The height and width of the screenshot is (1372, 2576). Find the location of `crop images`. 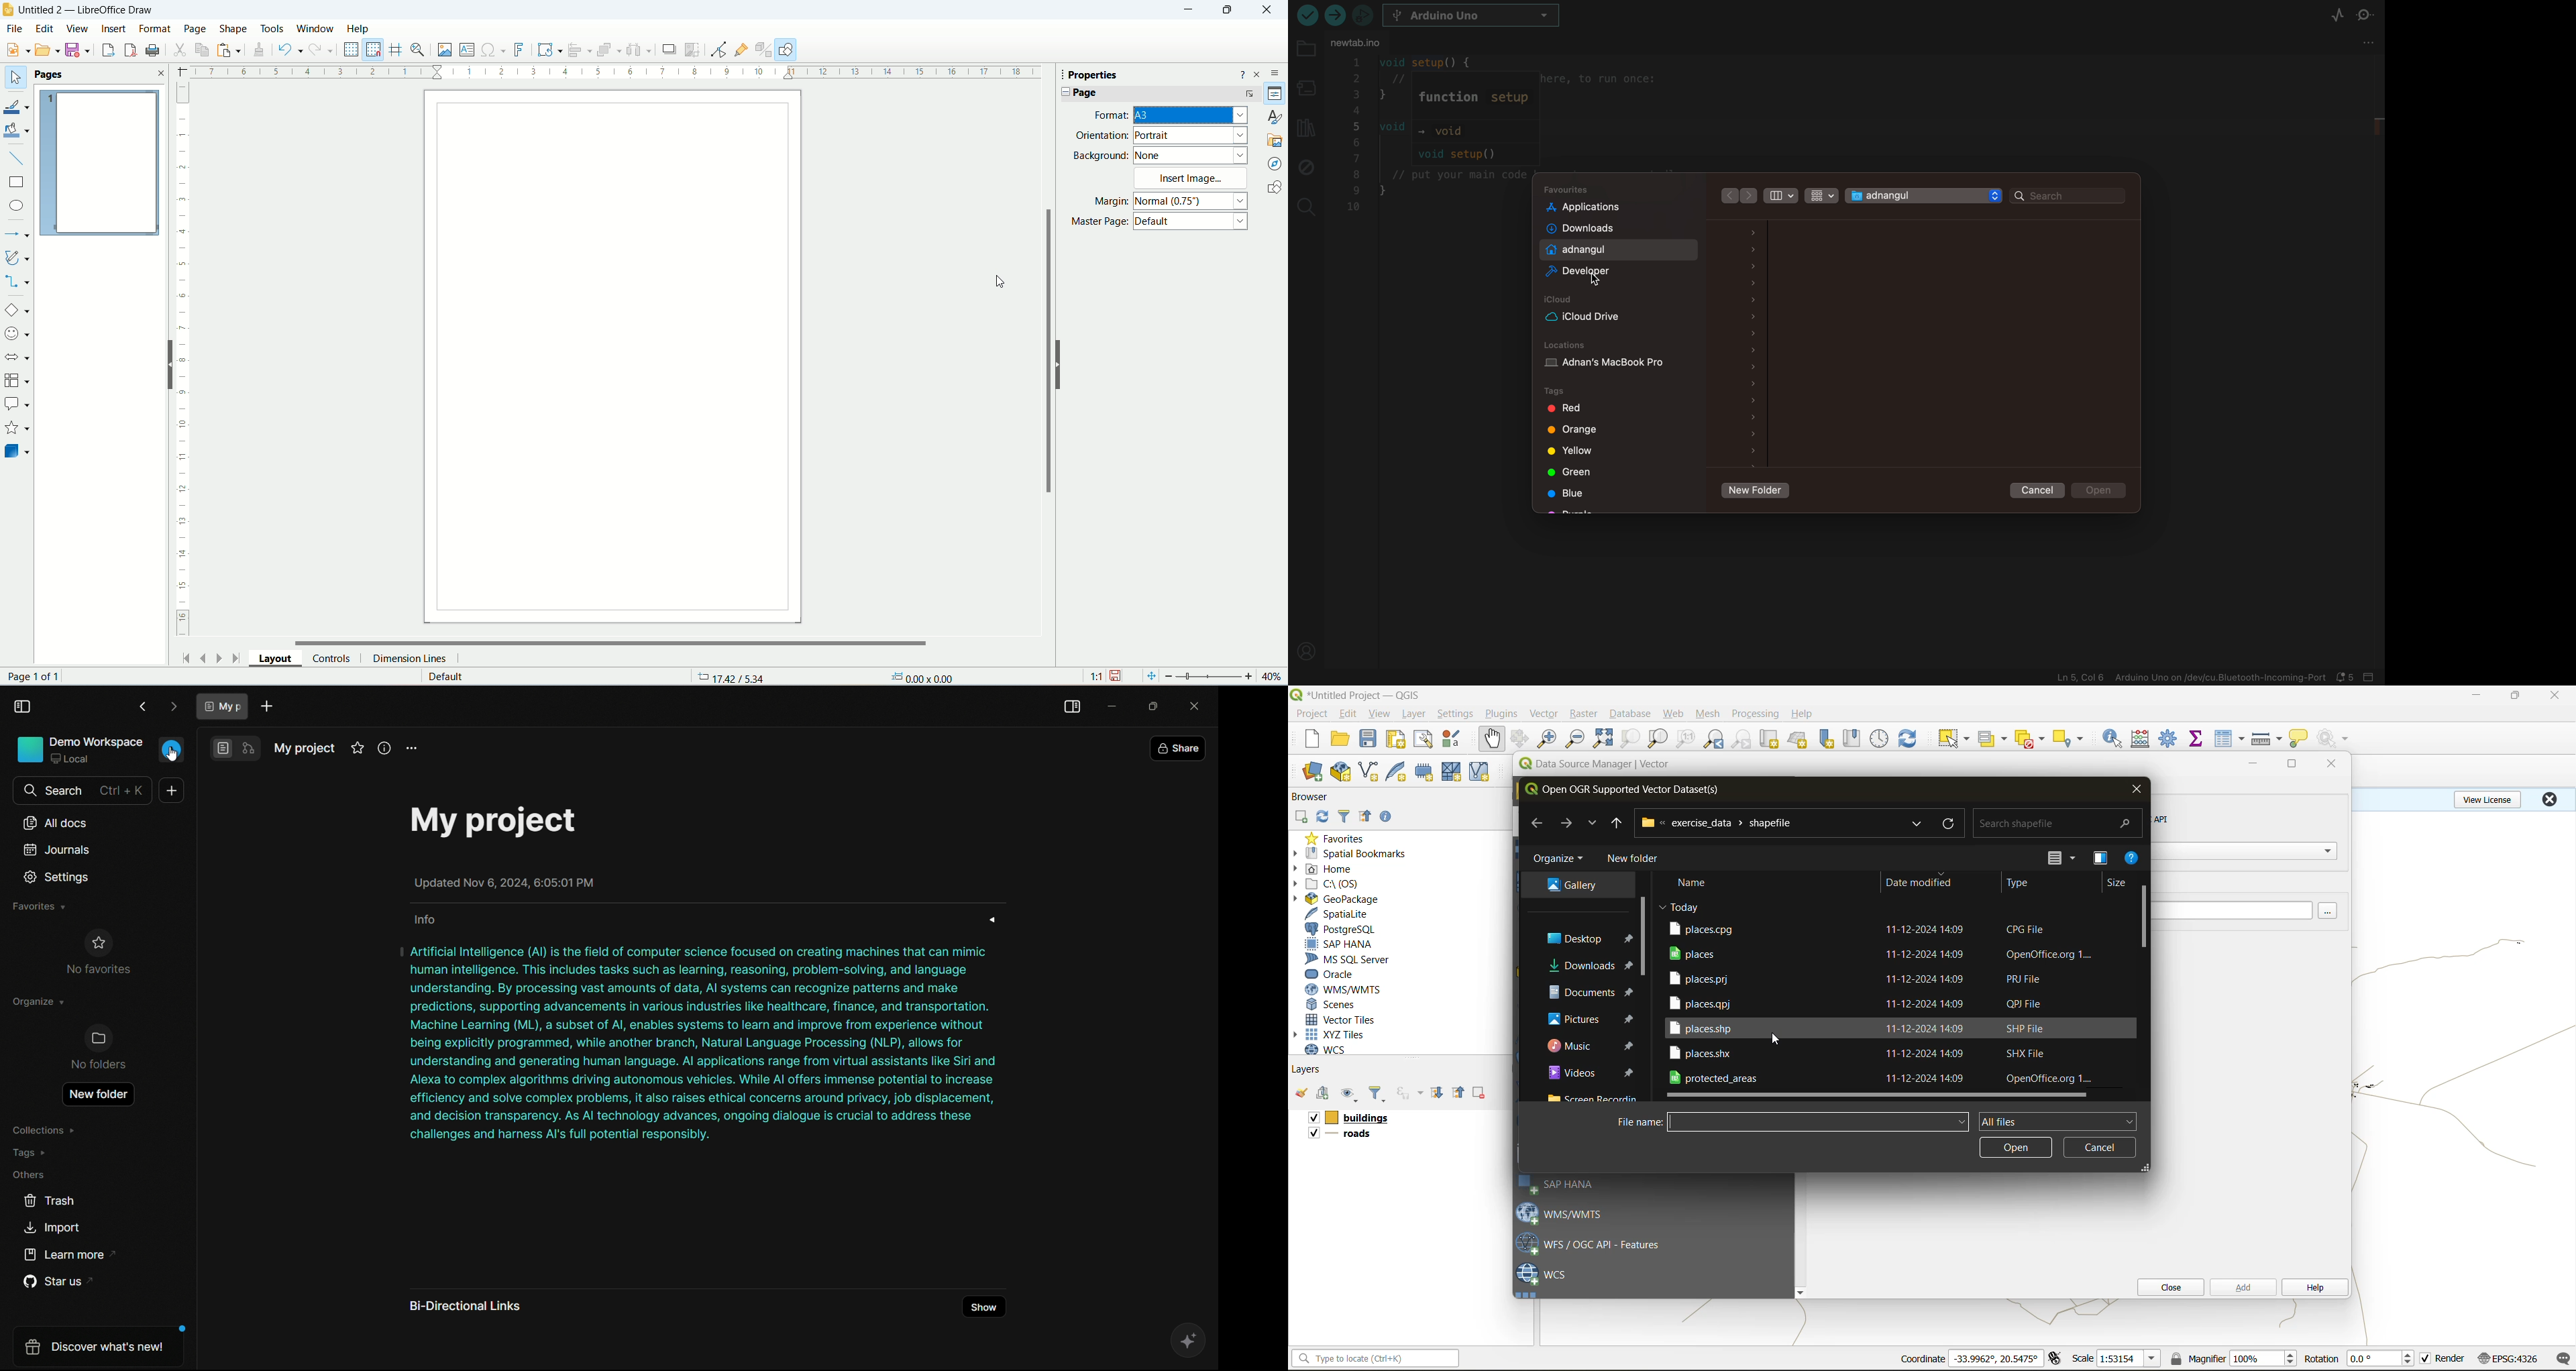

crop images is located at coordinates (669, 50).